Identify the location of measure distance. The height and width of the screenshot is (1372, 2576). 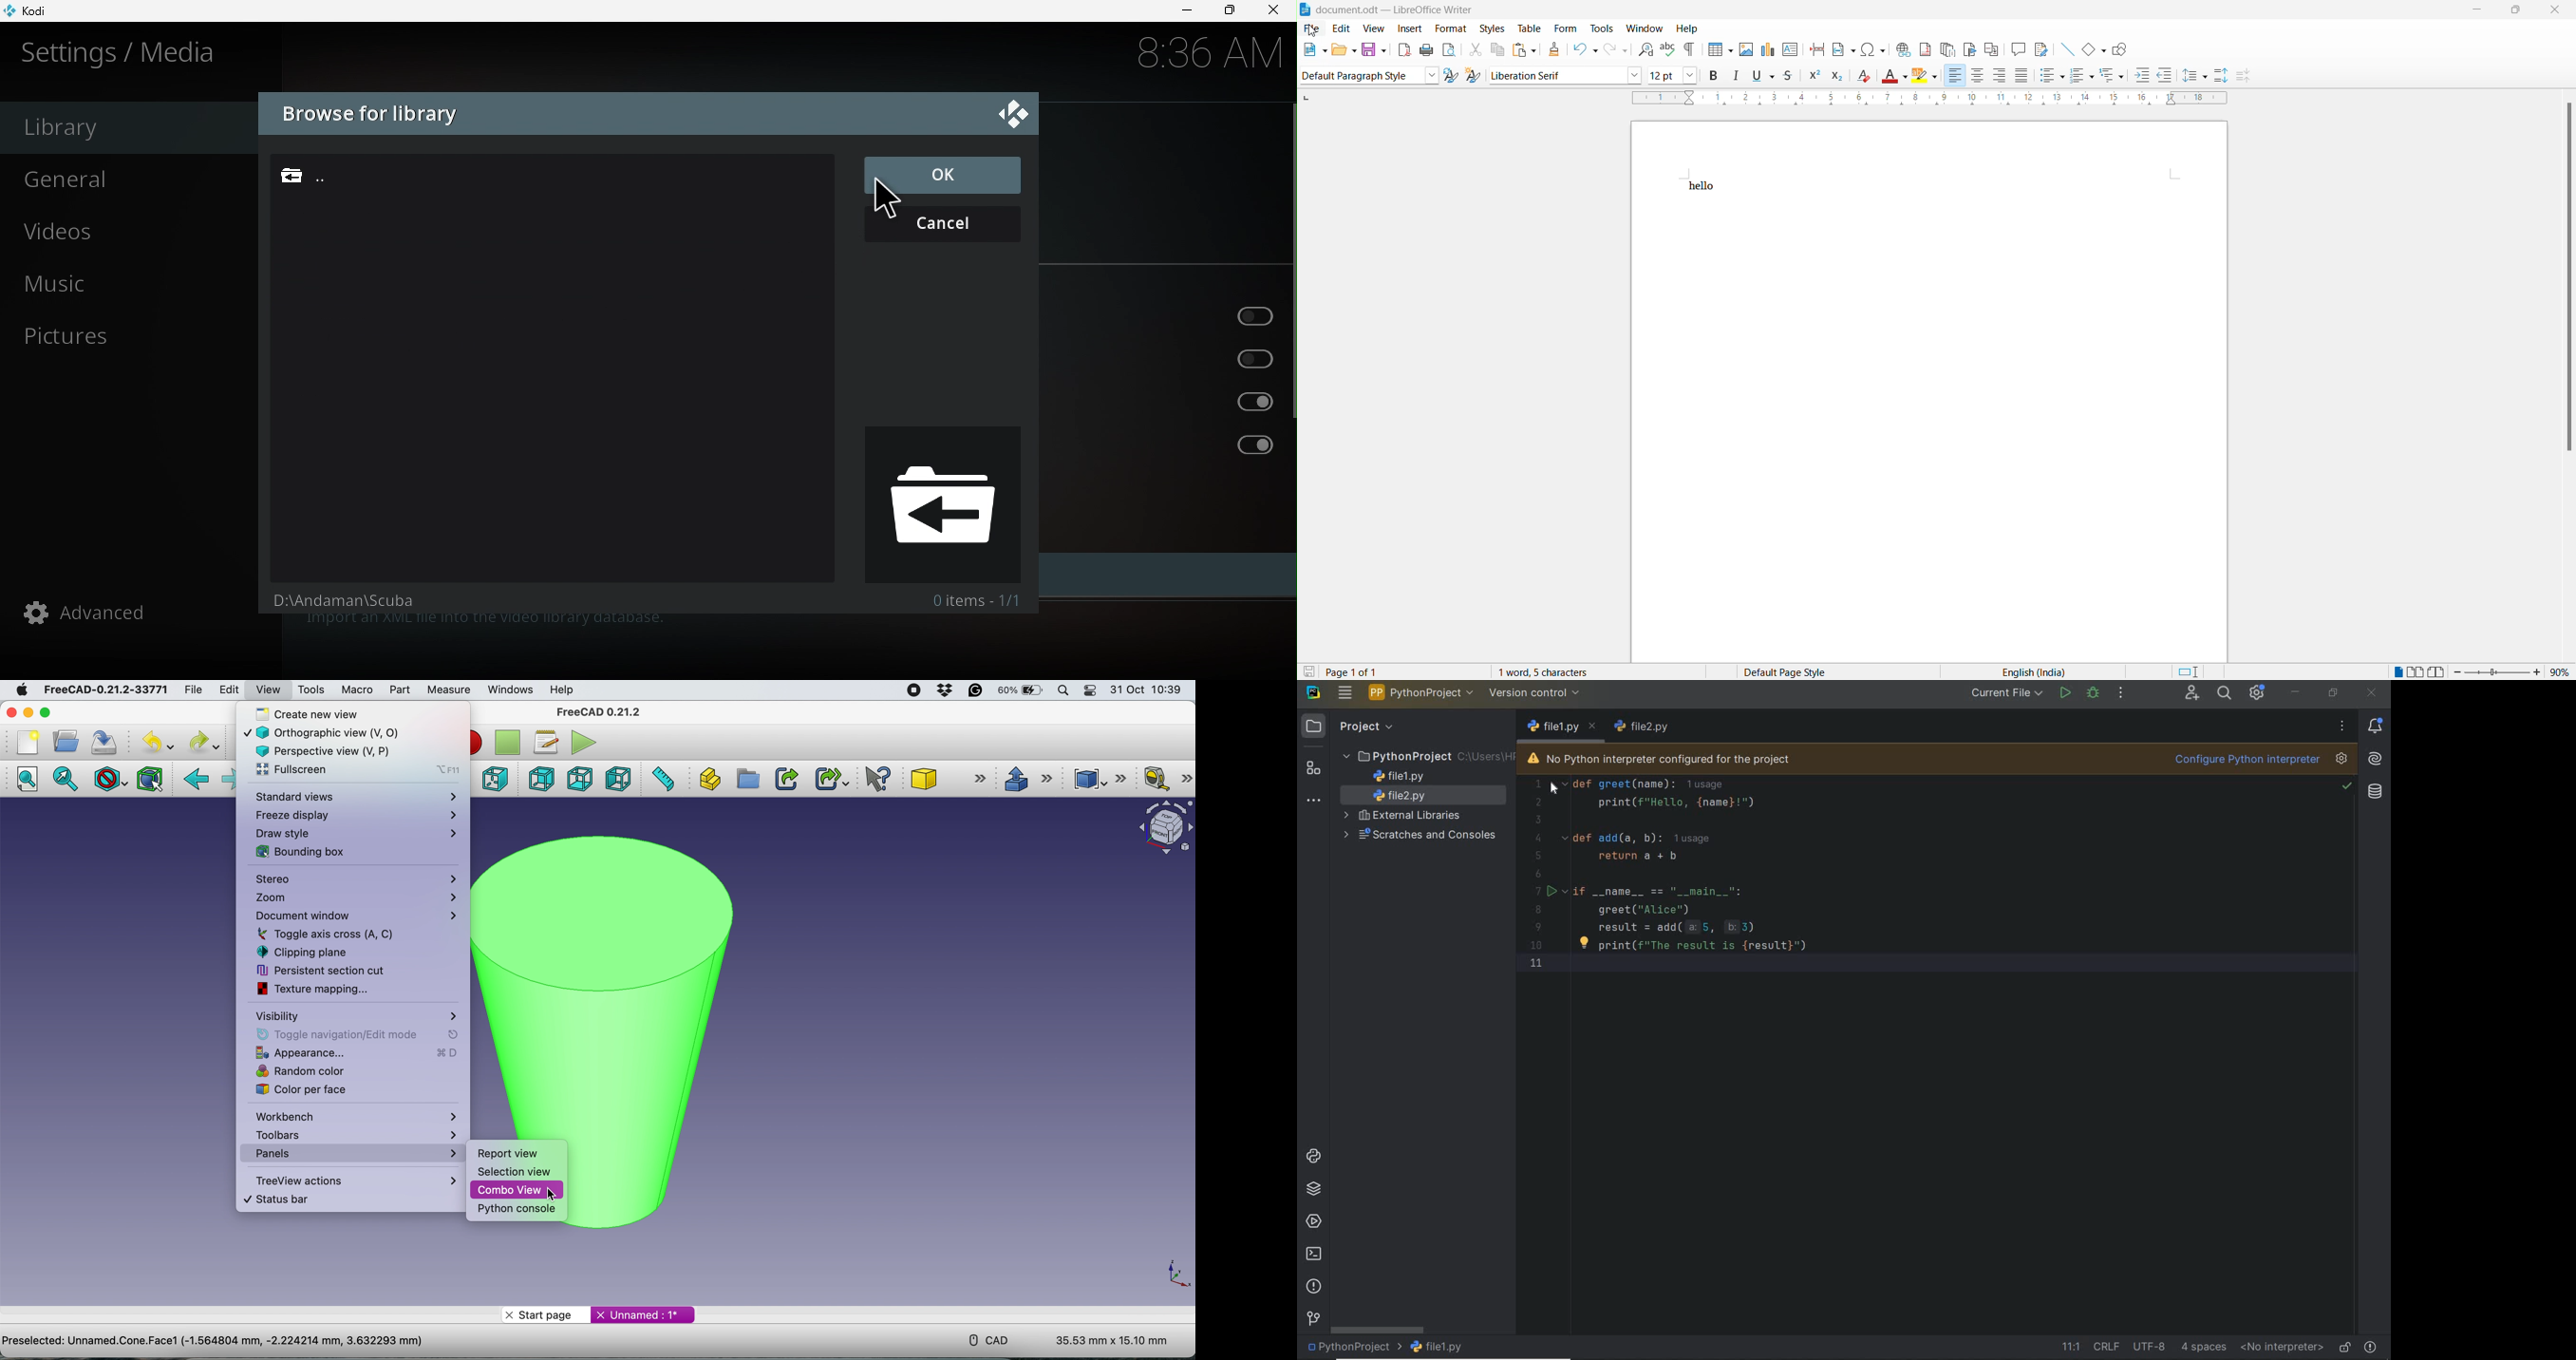
(663, 780).